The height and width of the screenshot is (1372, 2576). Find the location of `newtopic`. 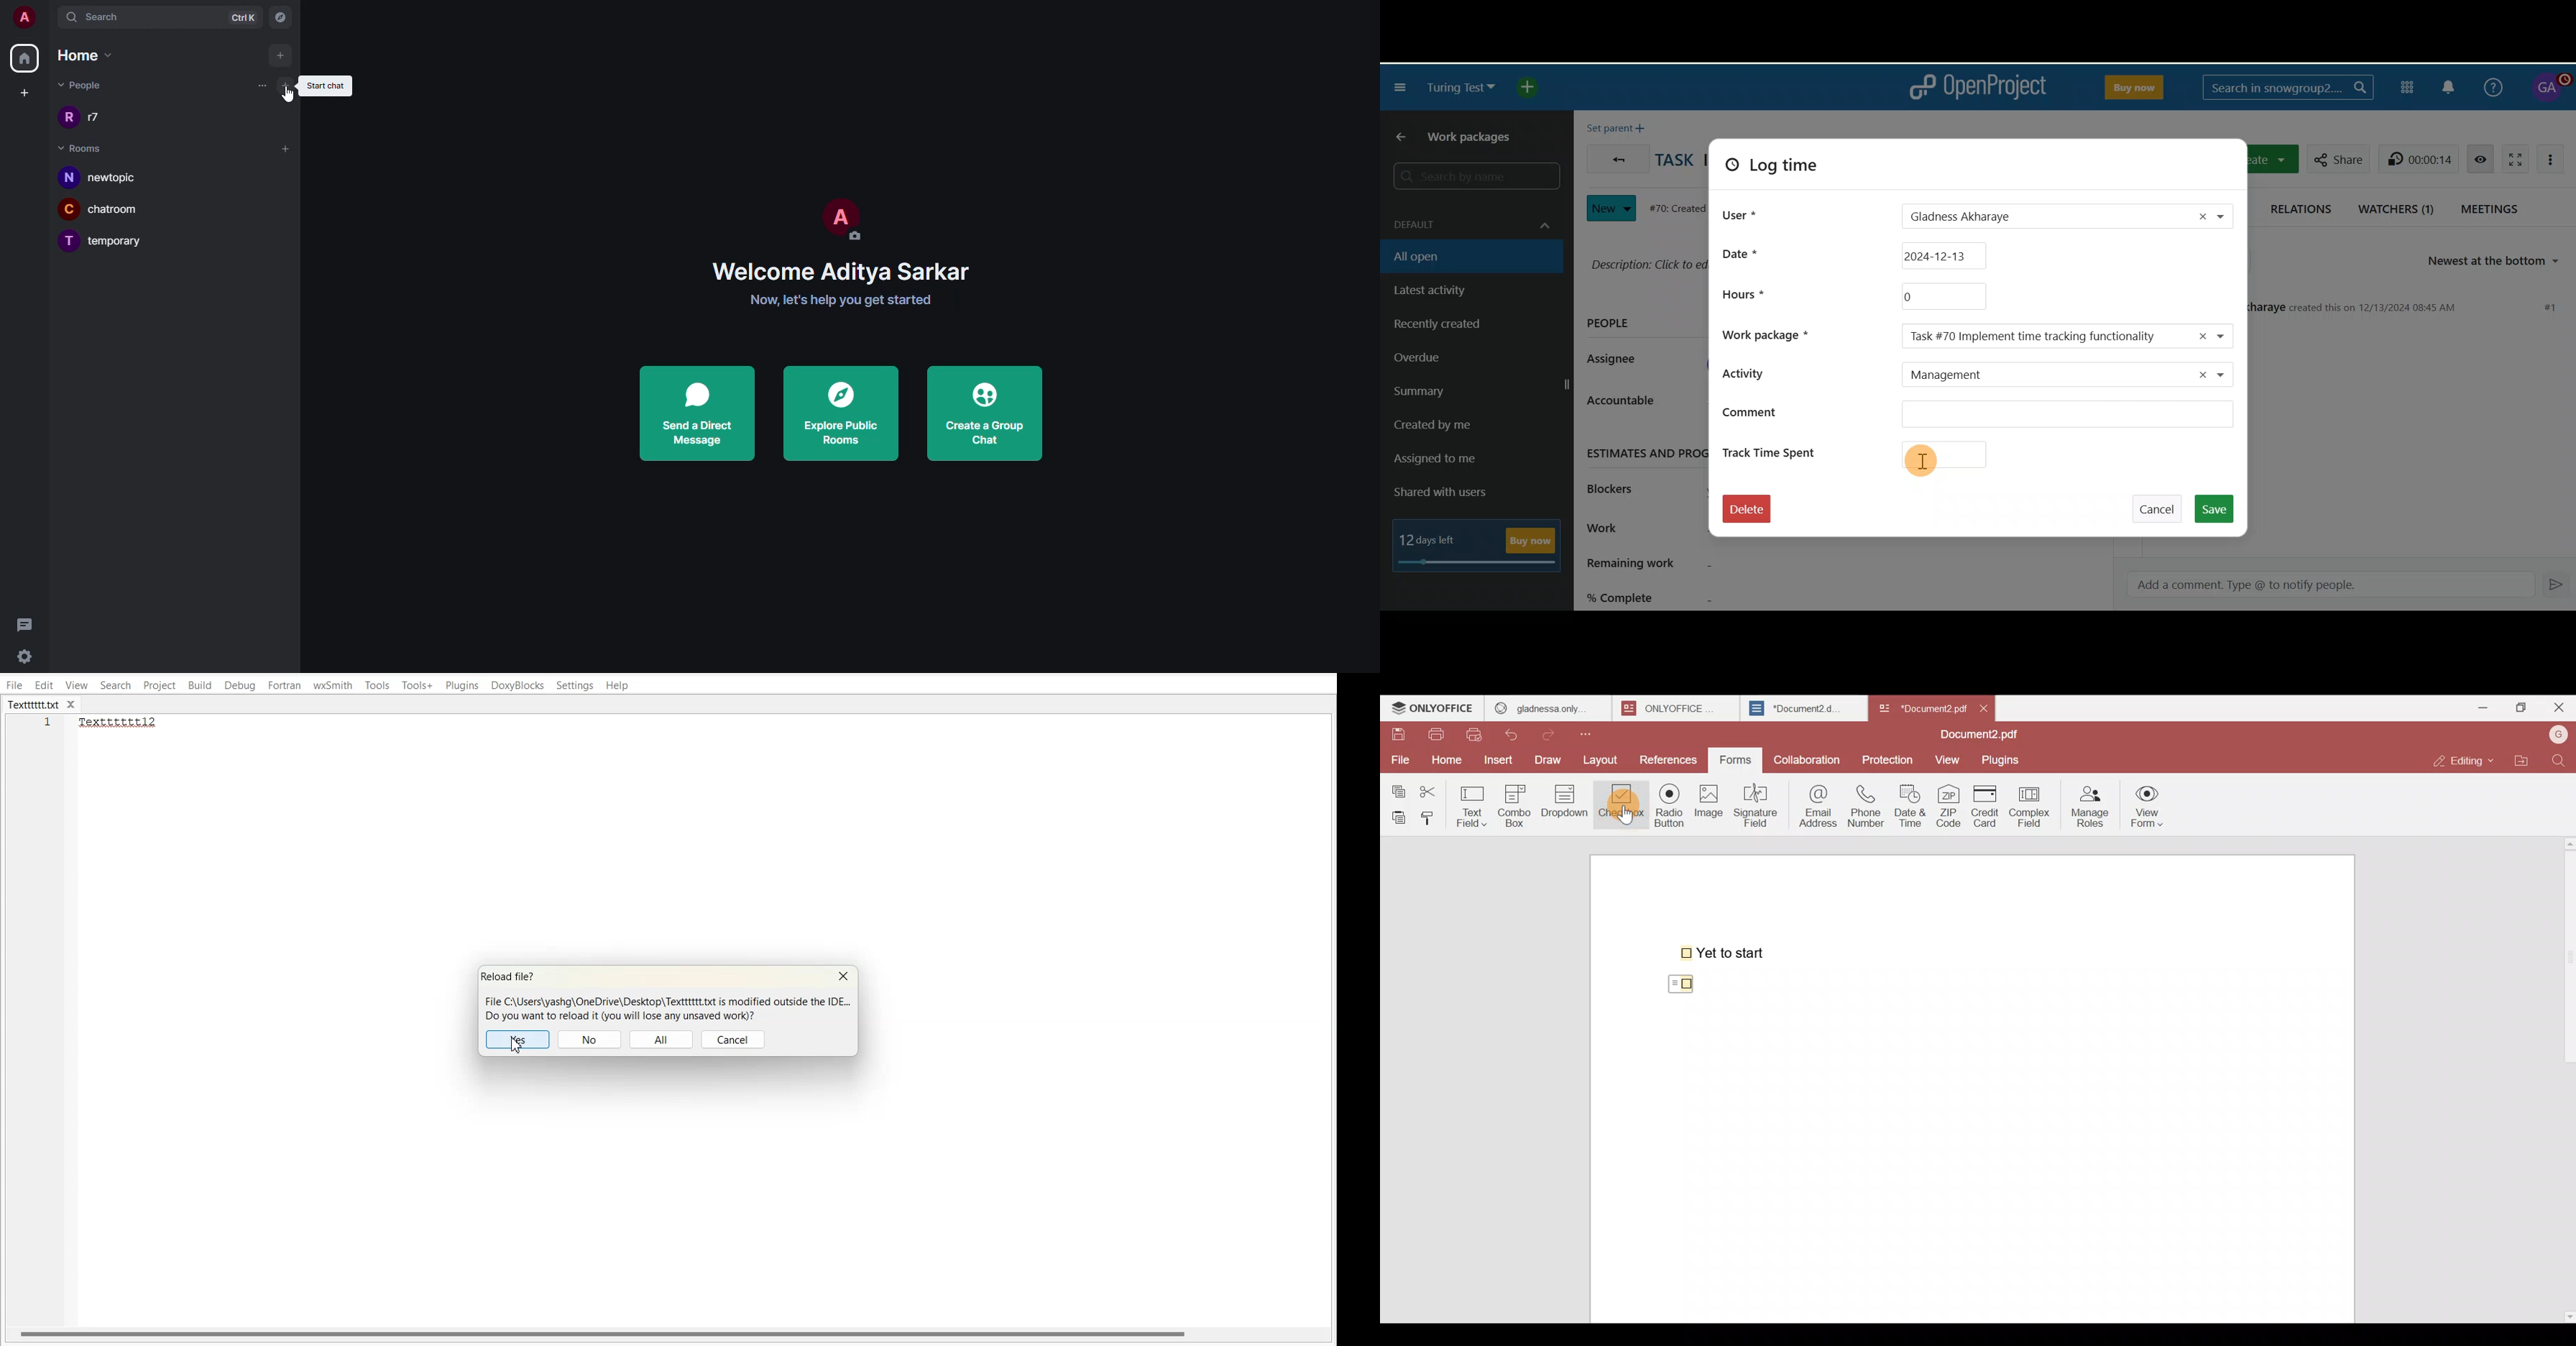

newtopic is located at coordinates (120, 178).